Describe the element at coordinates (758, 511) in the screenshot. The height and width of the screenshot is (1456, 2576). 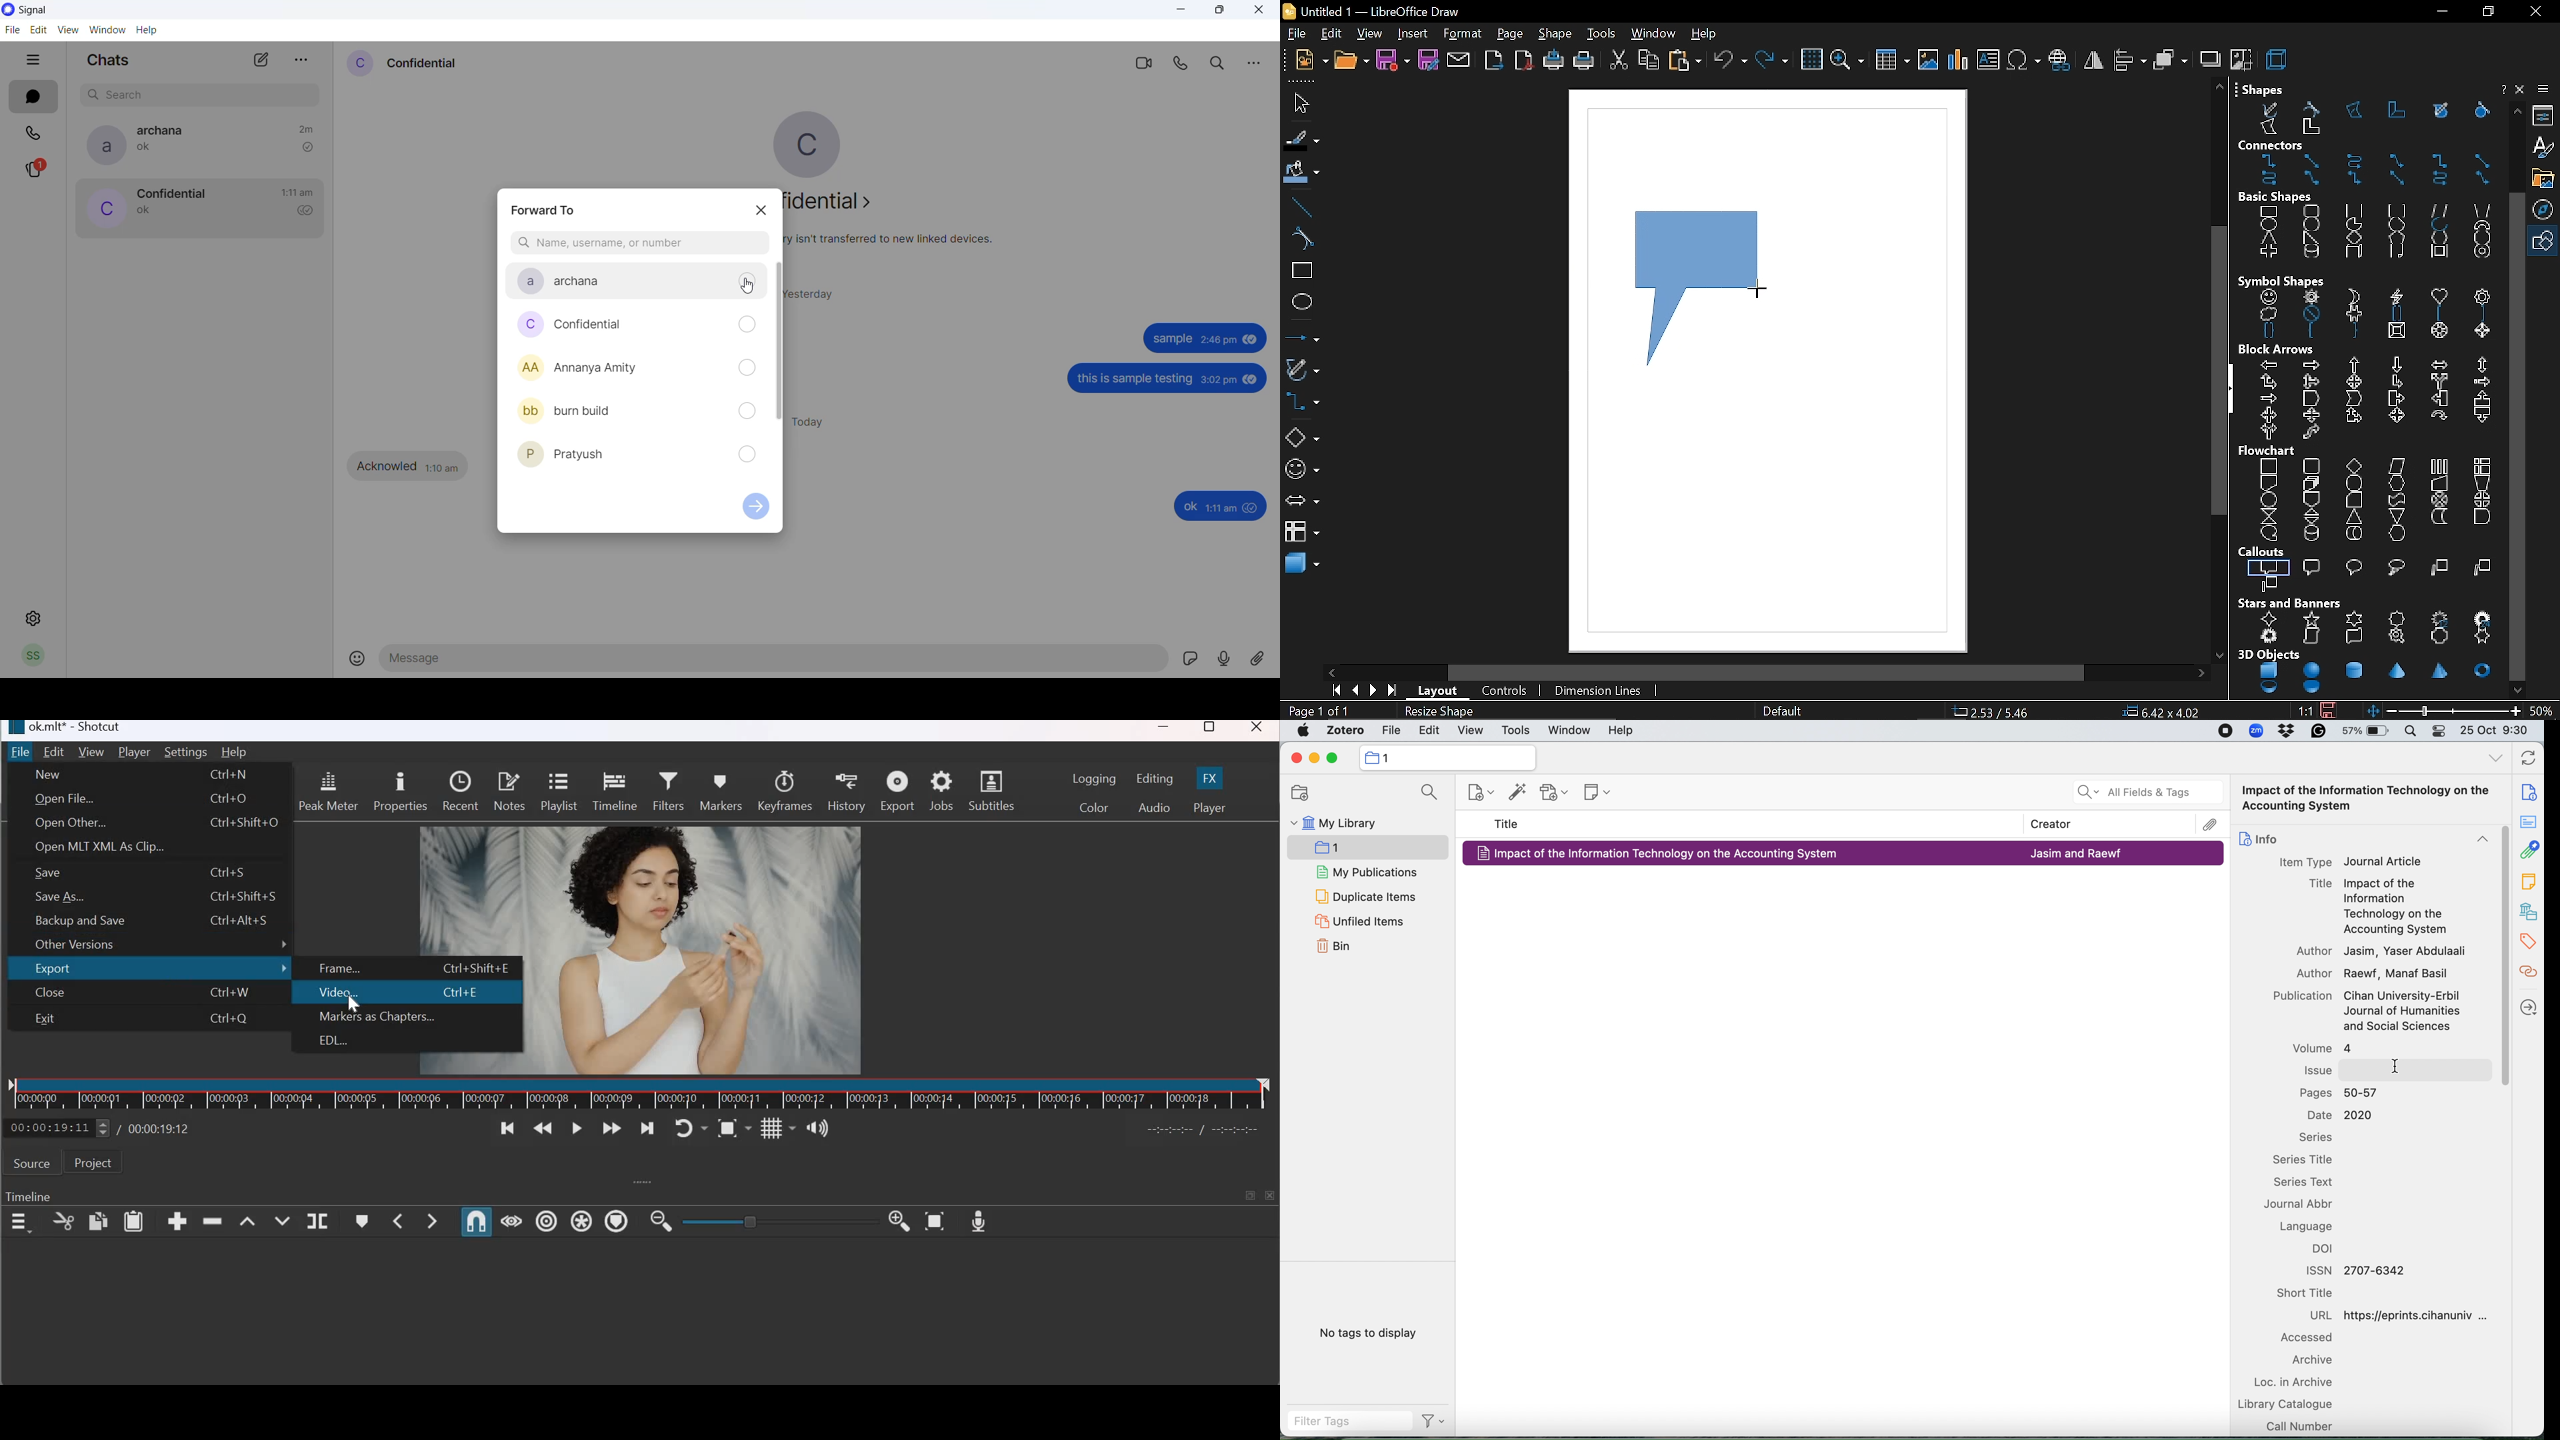
I see `continue` at that location.